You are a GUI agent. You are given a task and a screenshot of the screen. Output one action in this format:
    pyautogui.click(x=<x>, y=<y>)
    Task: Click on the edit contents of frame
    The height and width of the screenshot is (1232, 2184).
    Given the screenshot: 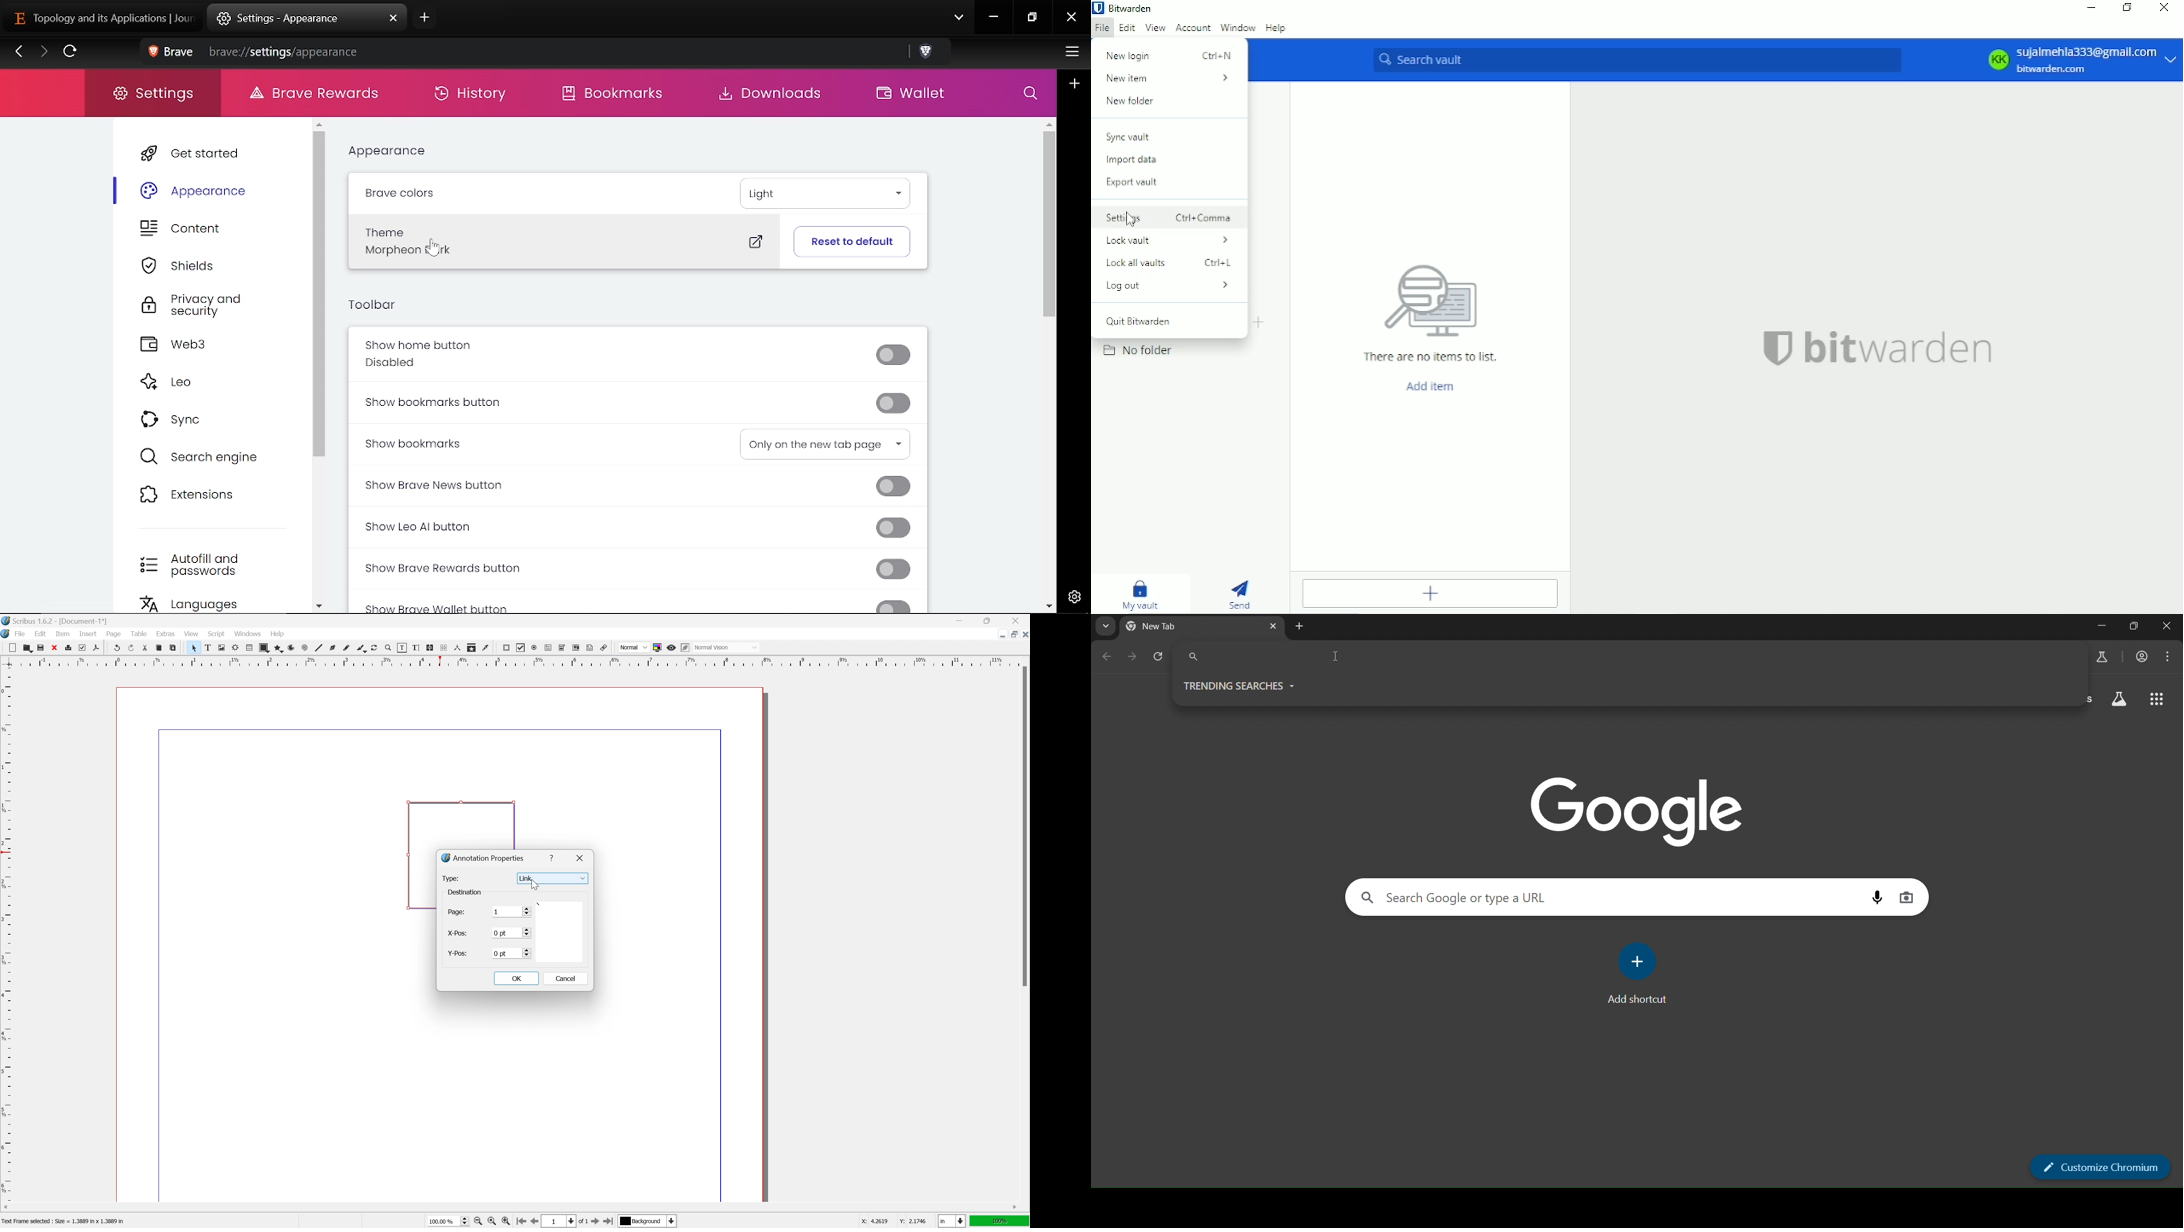 What is the action you would take?
    pyautogui.click(x=402, y=648)
    